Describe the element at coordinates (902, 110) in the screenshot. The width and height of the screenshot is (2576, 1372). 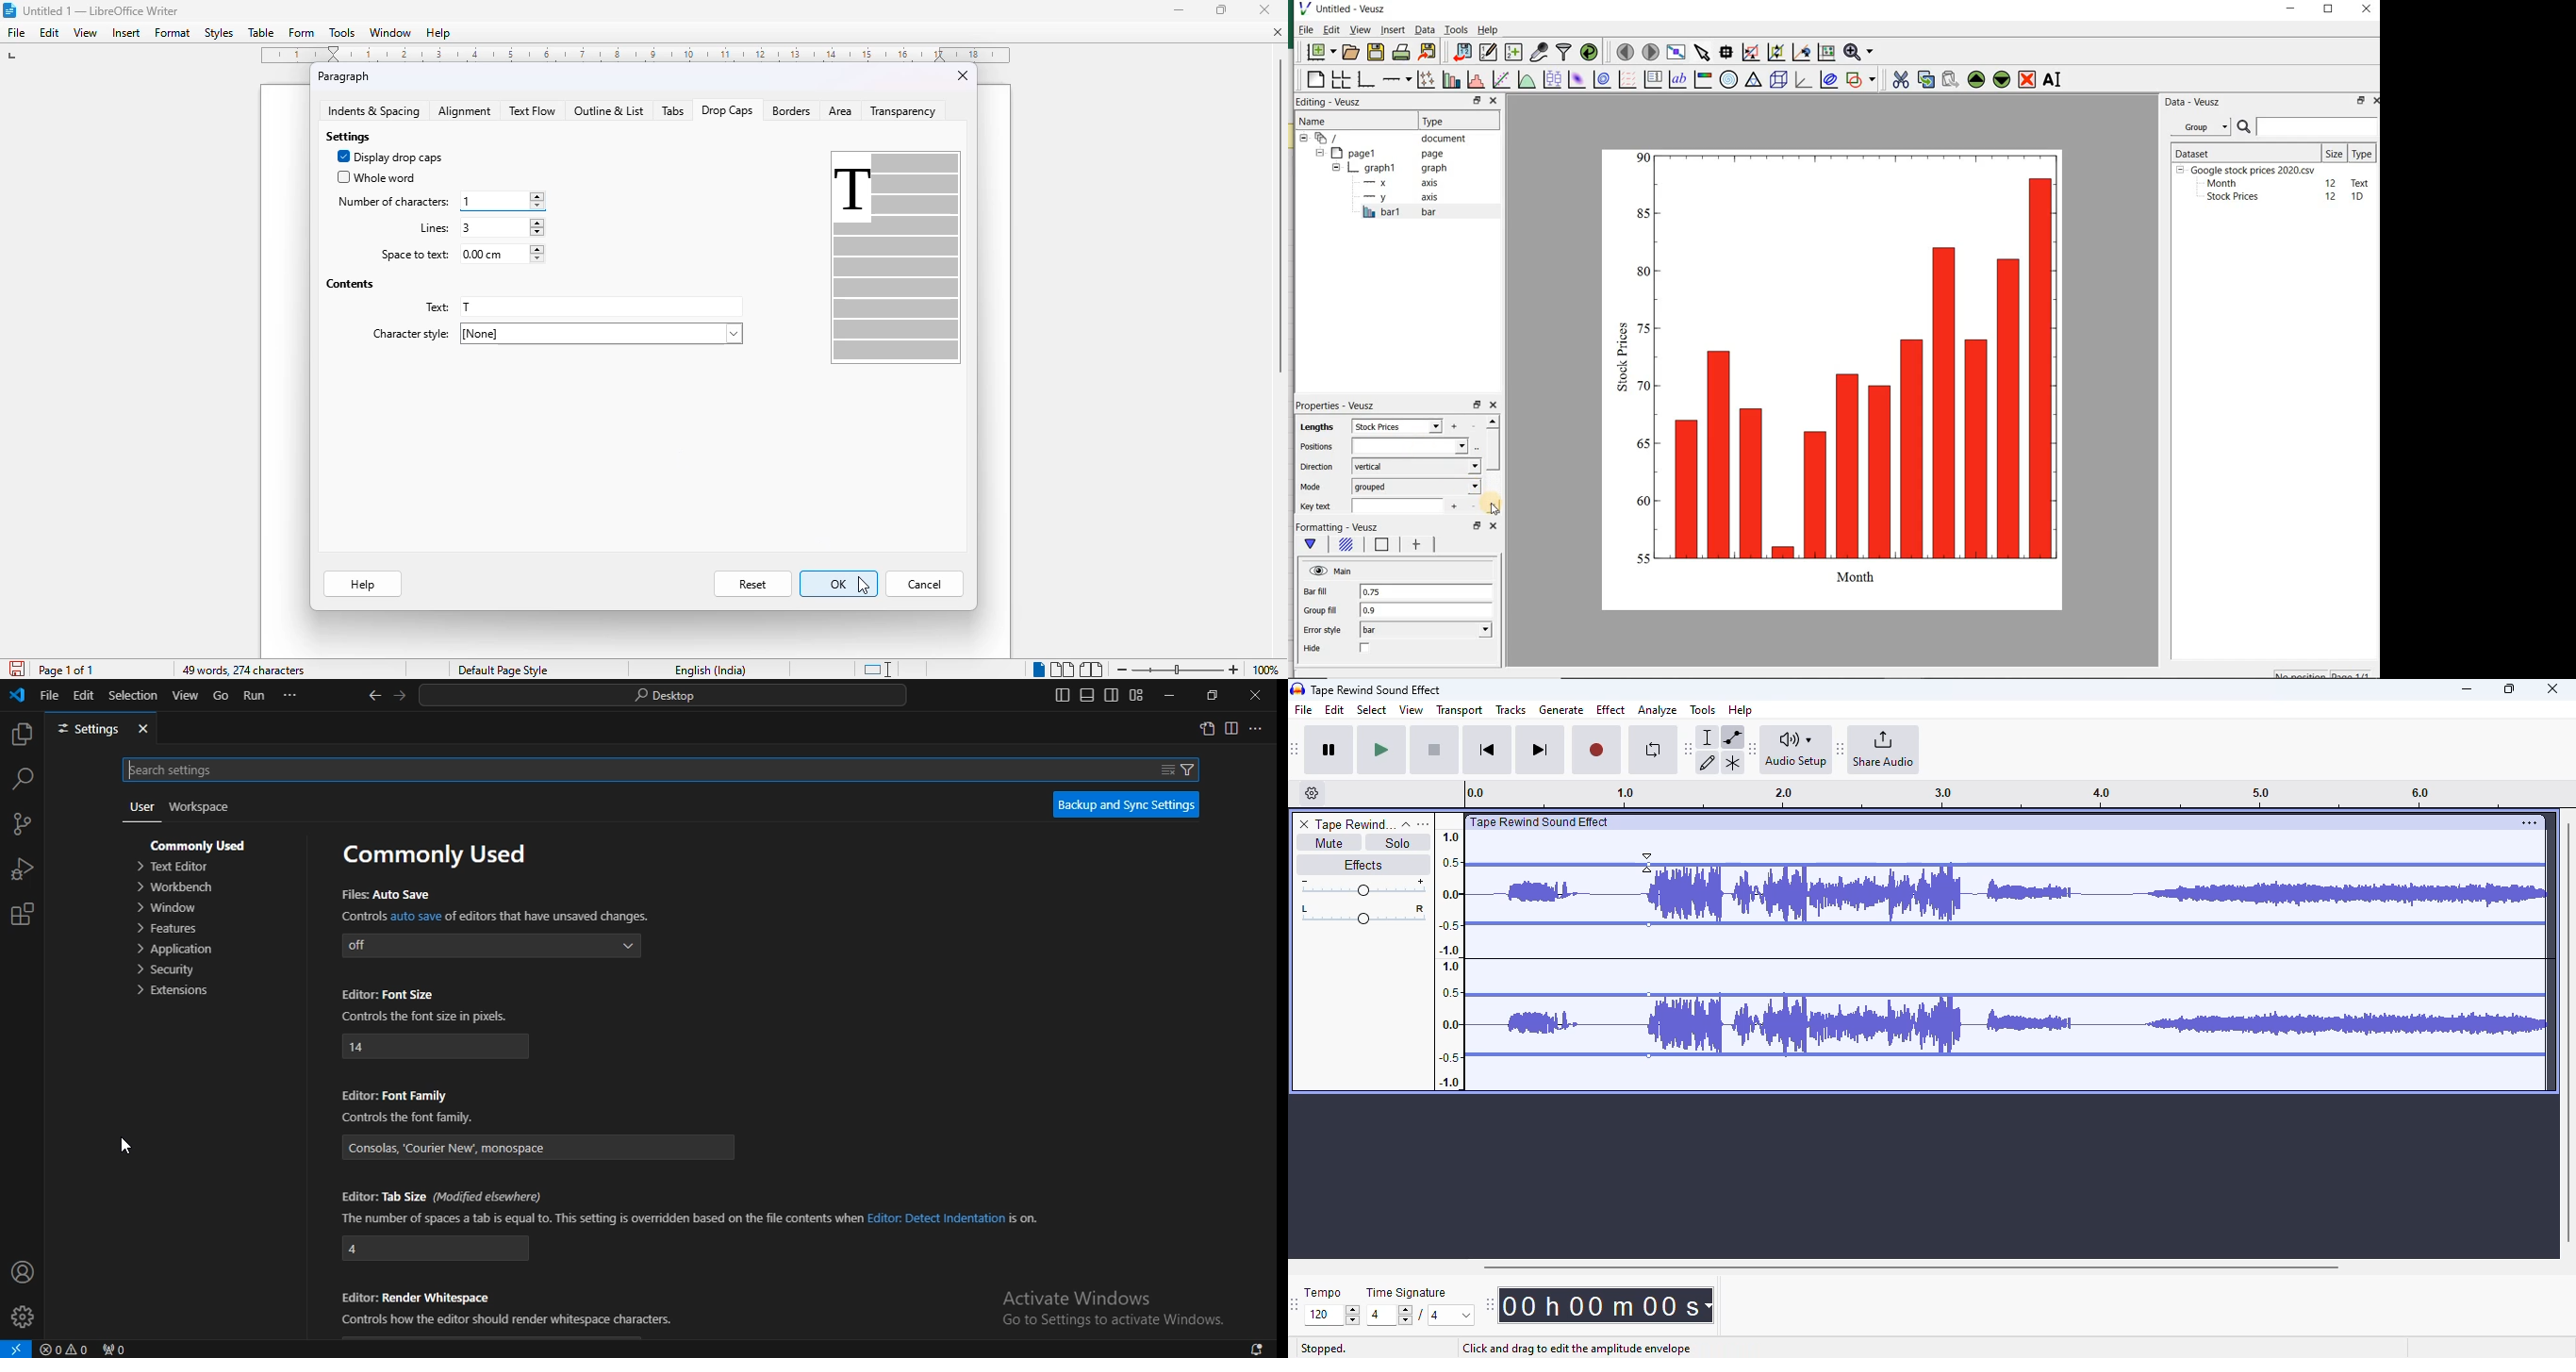
I see `transparency` at that location.